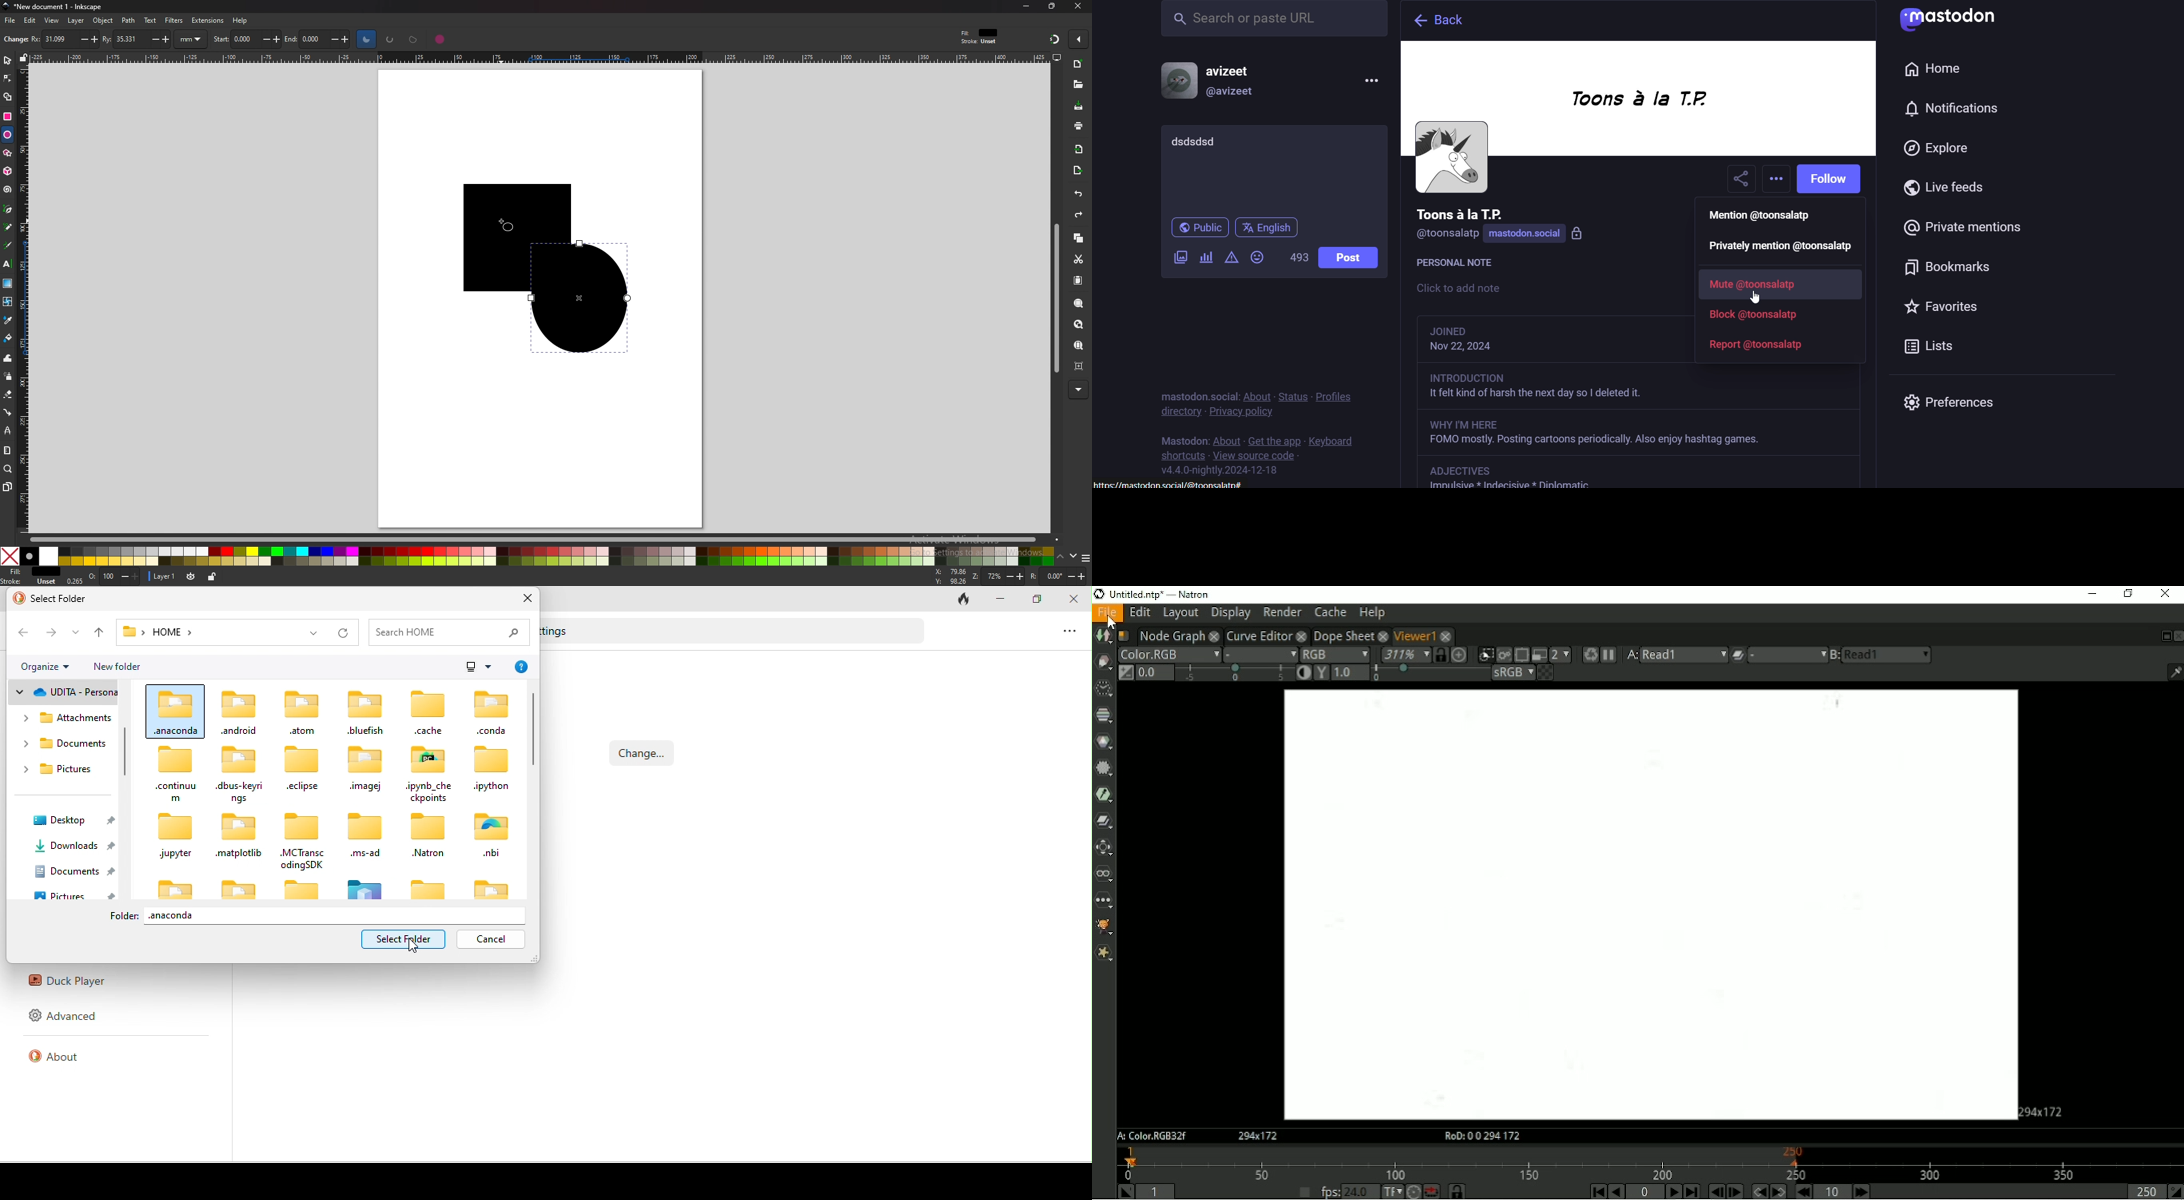  I want to click on post, so click(1347, 258).